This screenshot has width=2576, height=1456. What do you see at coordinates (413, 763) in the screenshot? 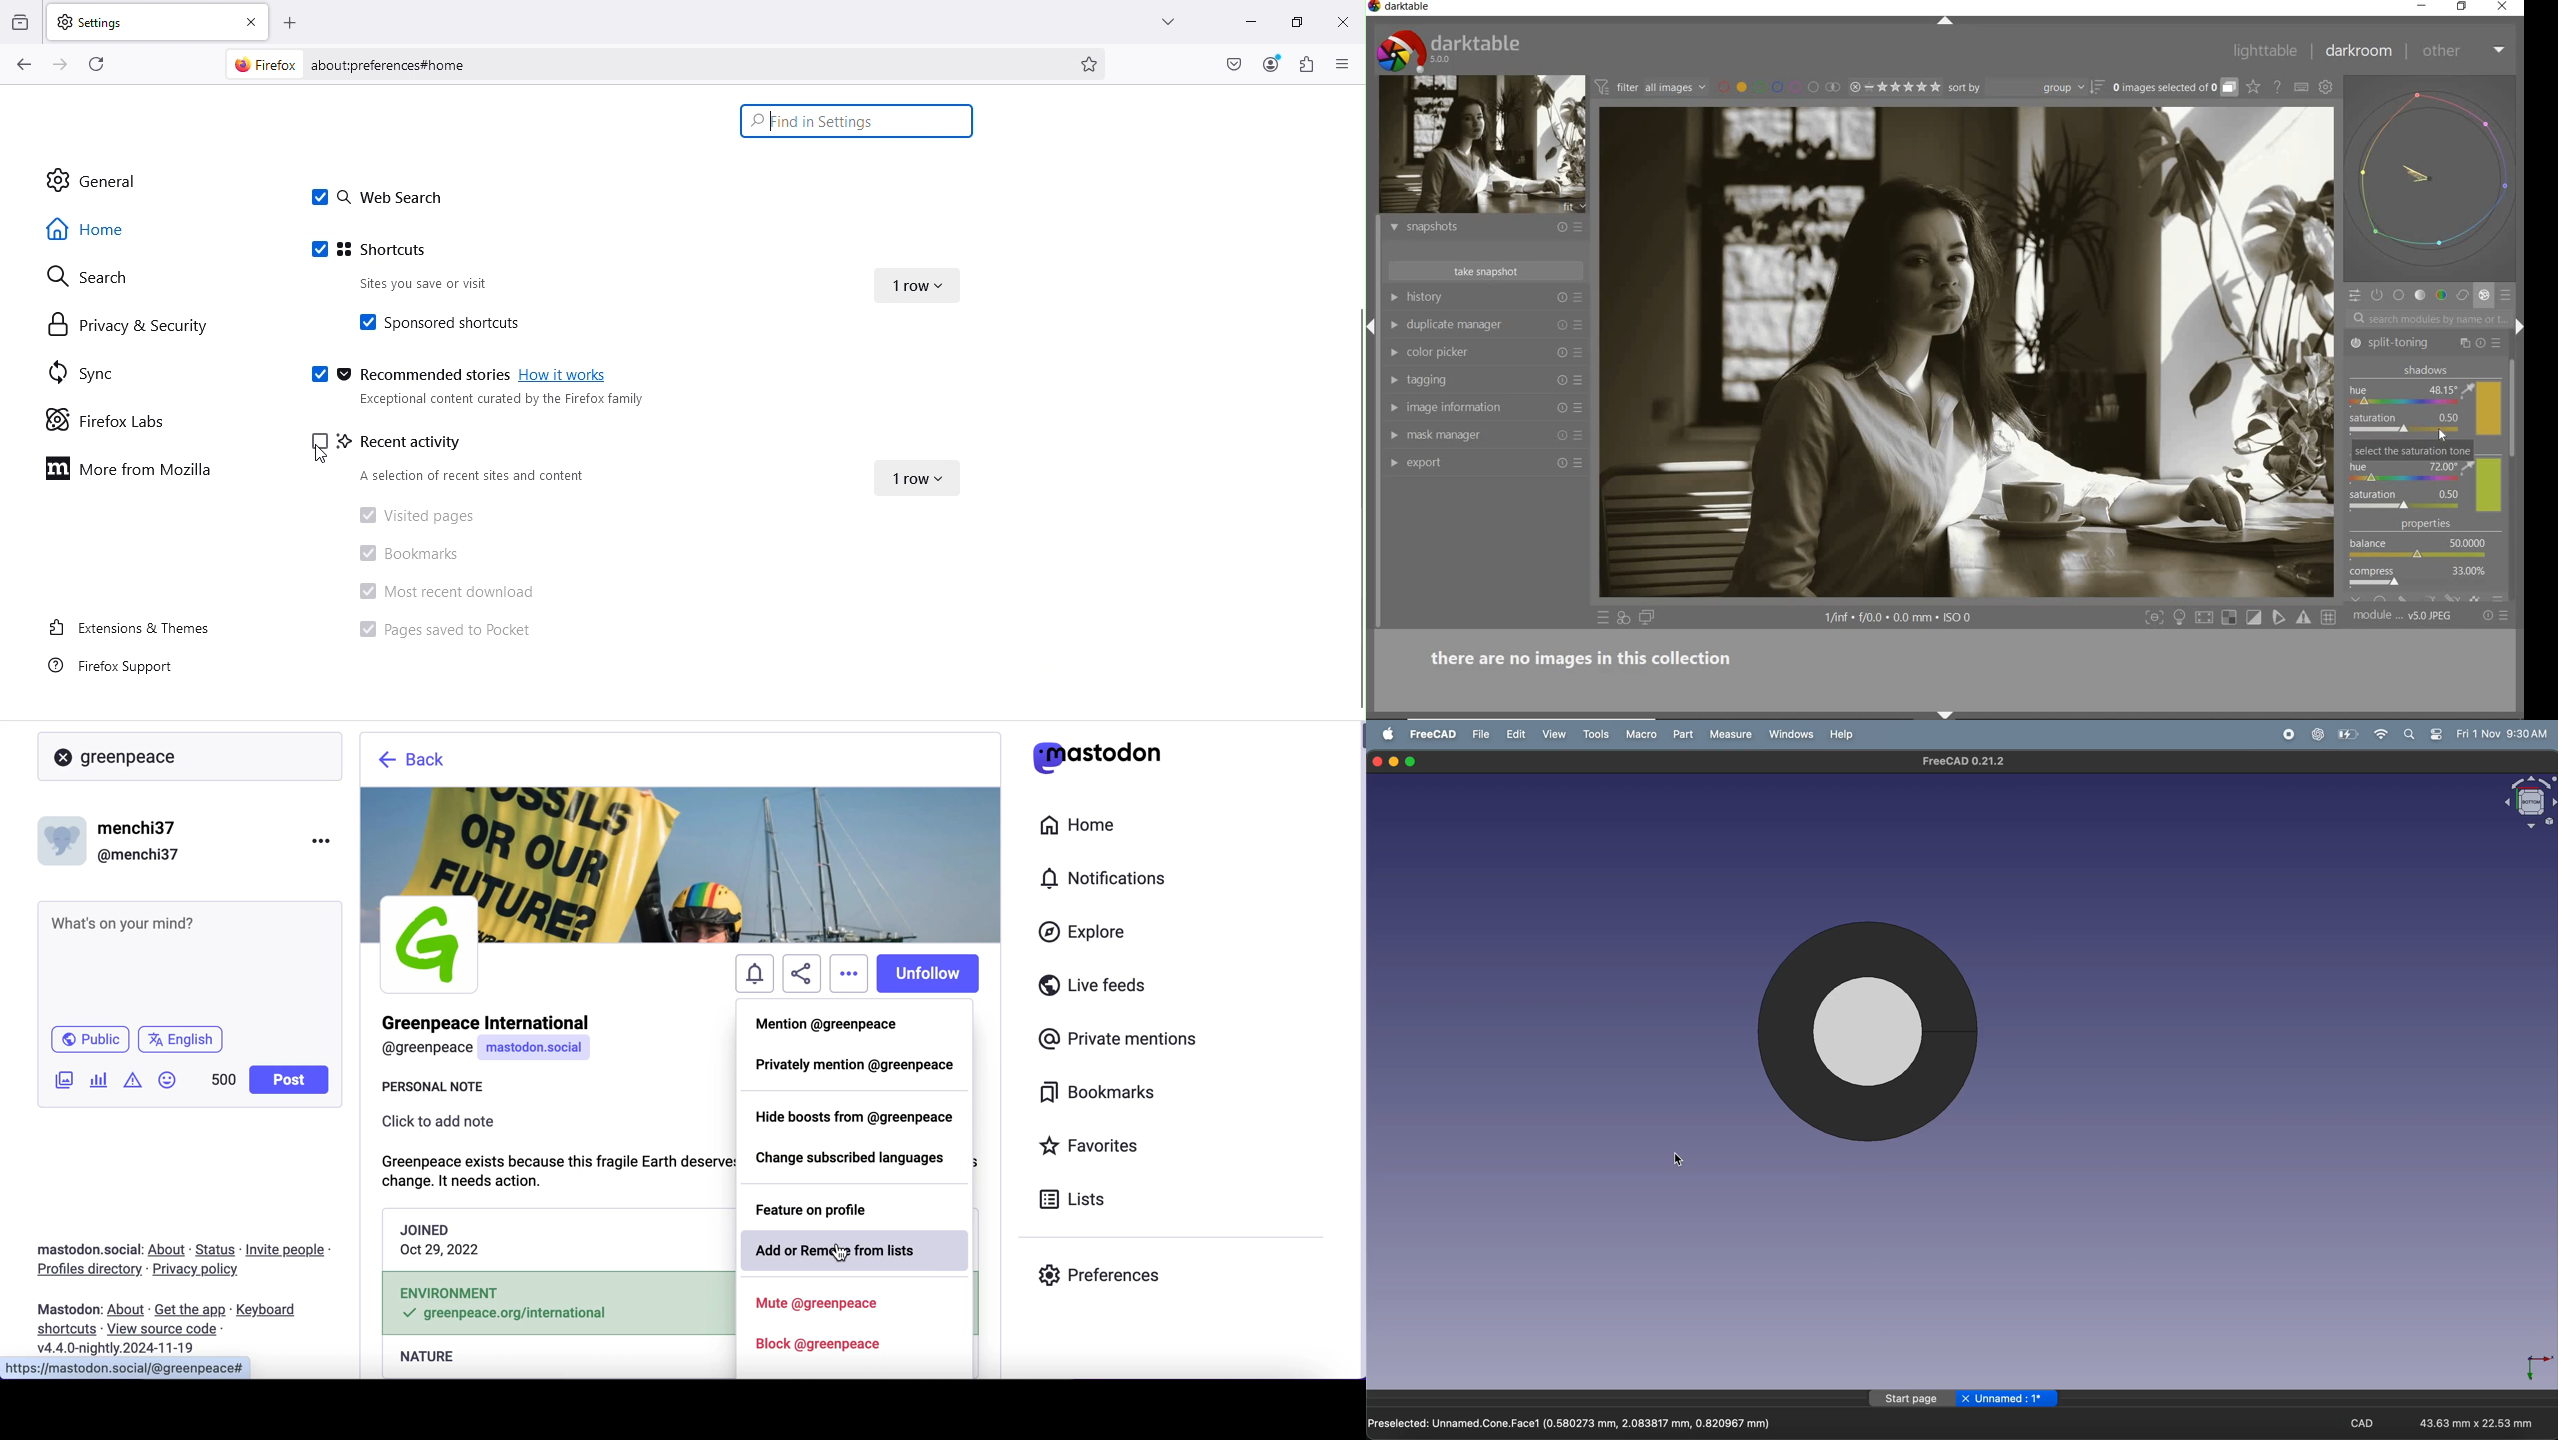
I see `back` at bounding box center [413, 763].